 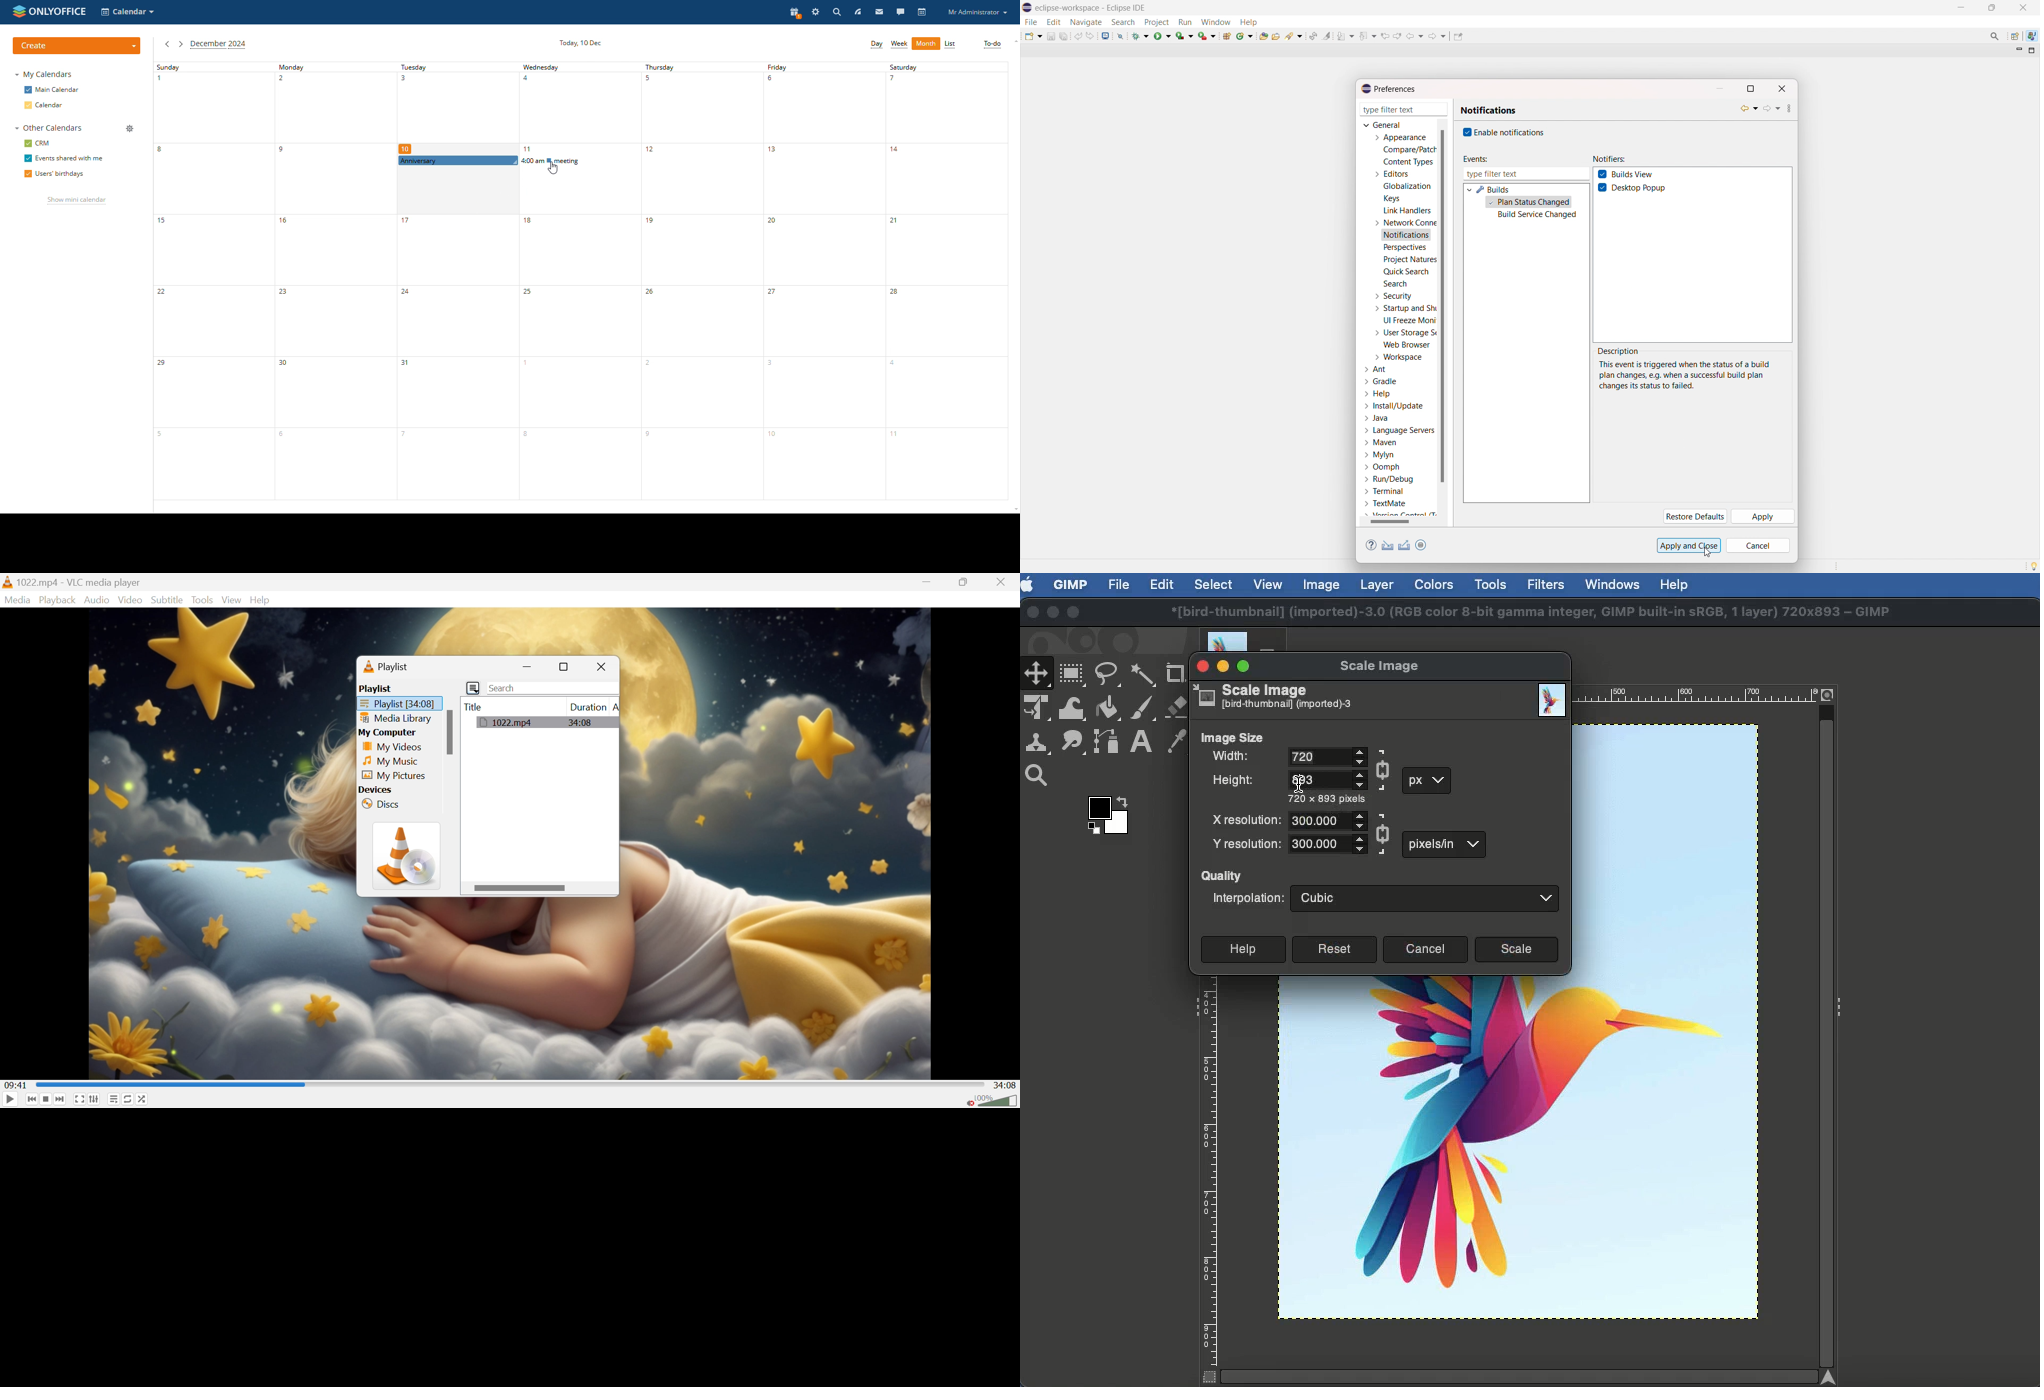 What do you see at coordinates (1014, 41) in the screenshot?
I see `scroll up` at bounding box center [1014, 41].